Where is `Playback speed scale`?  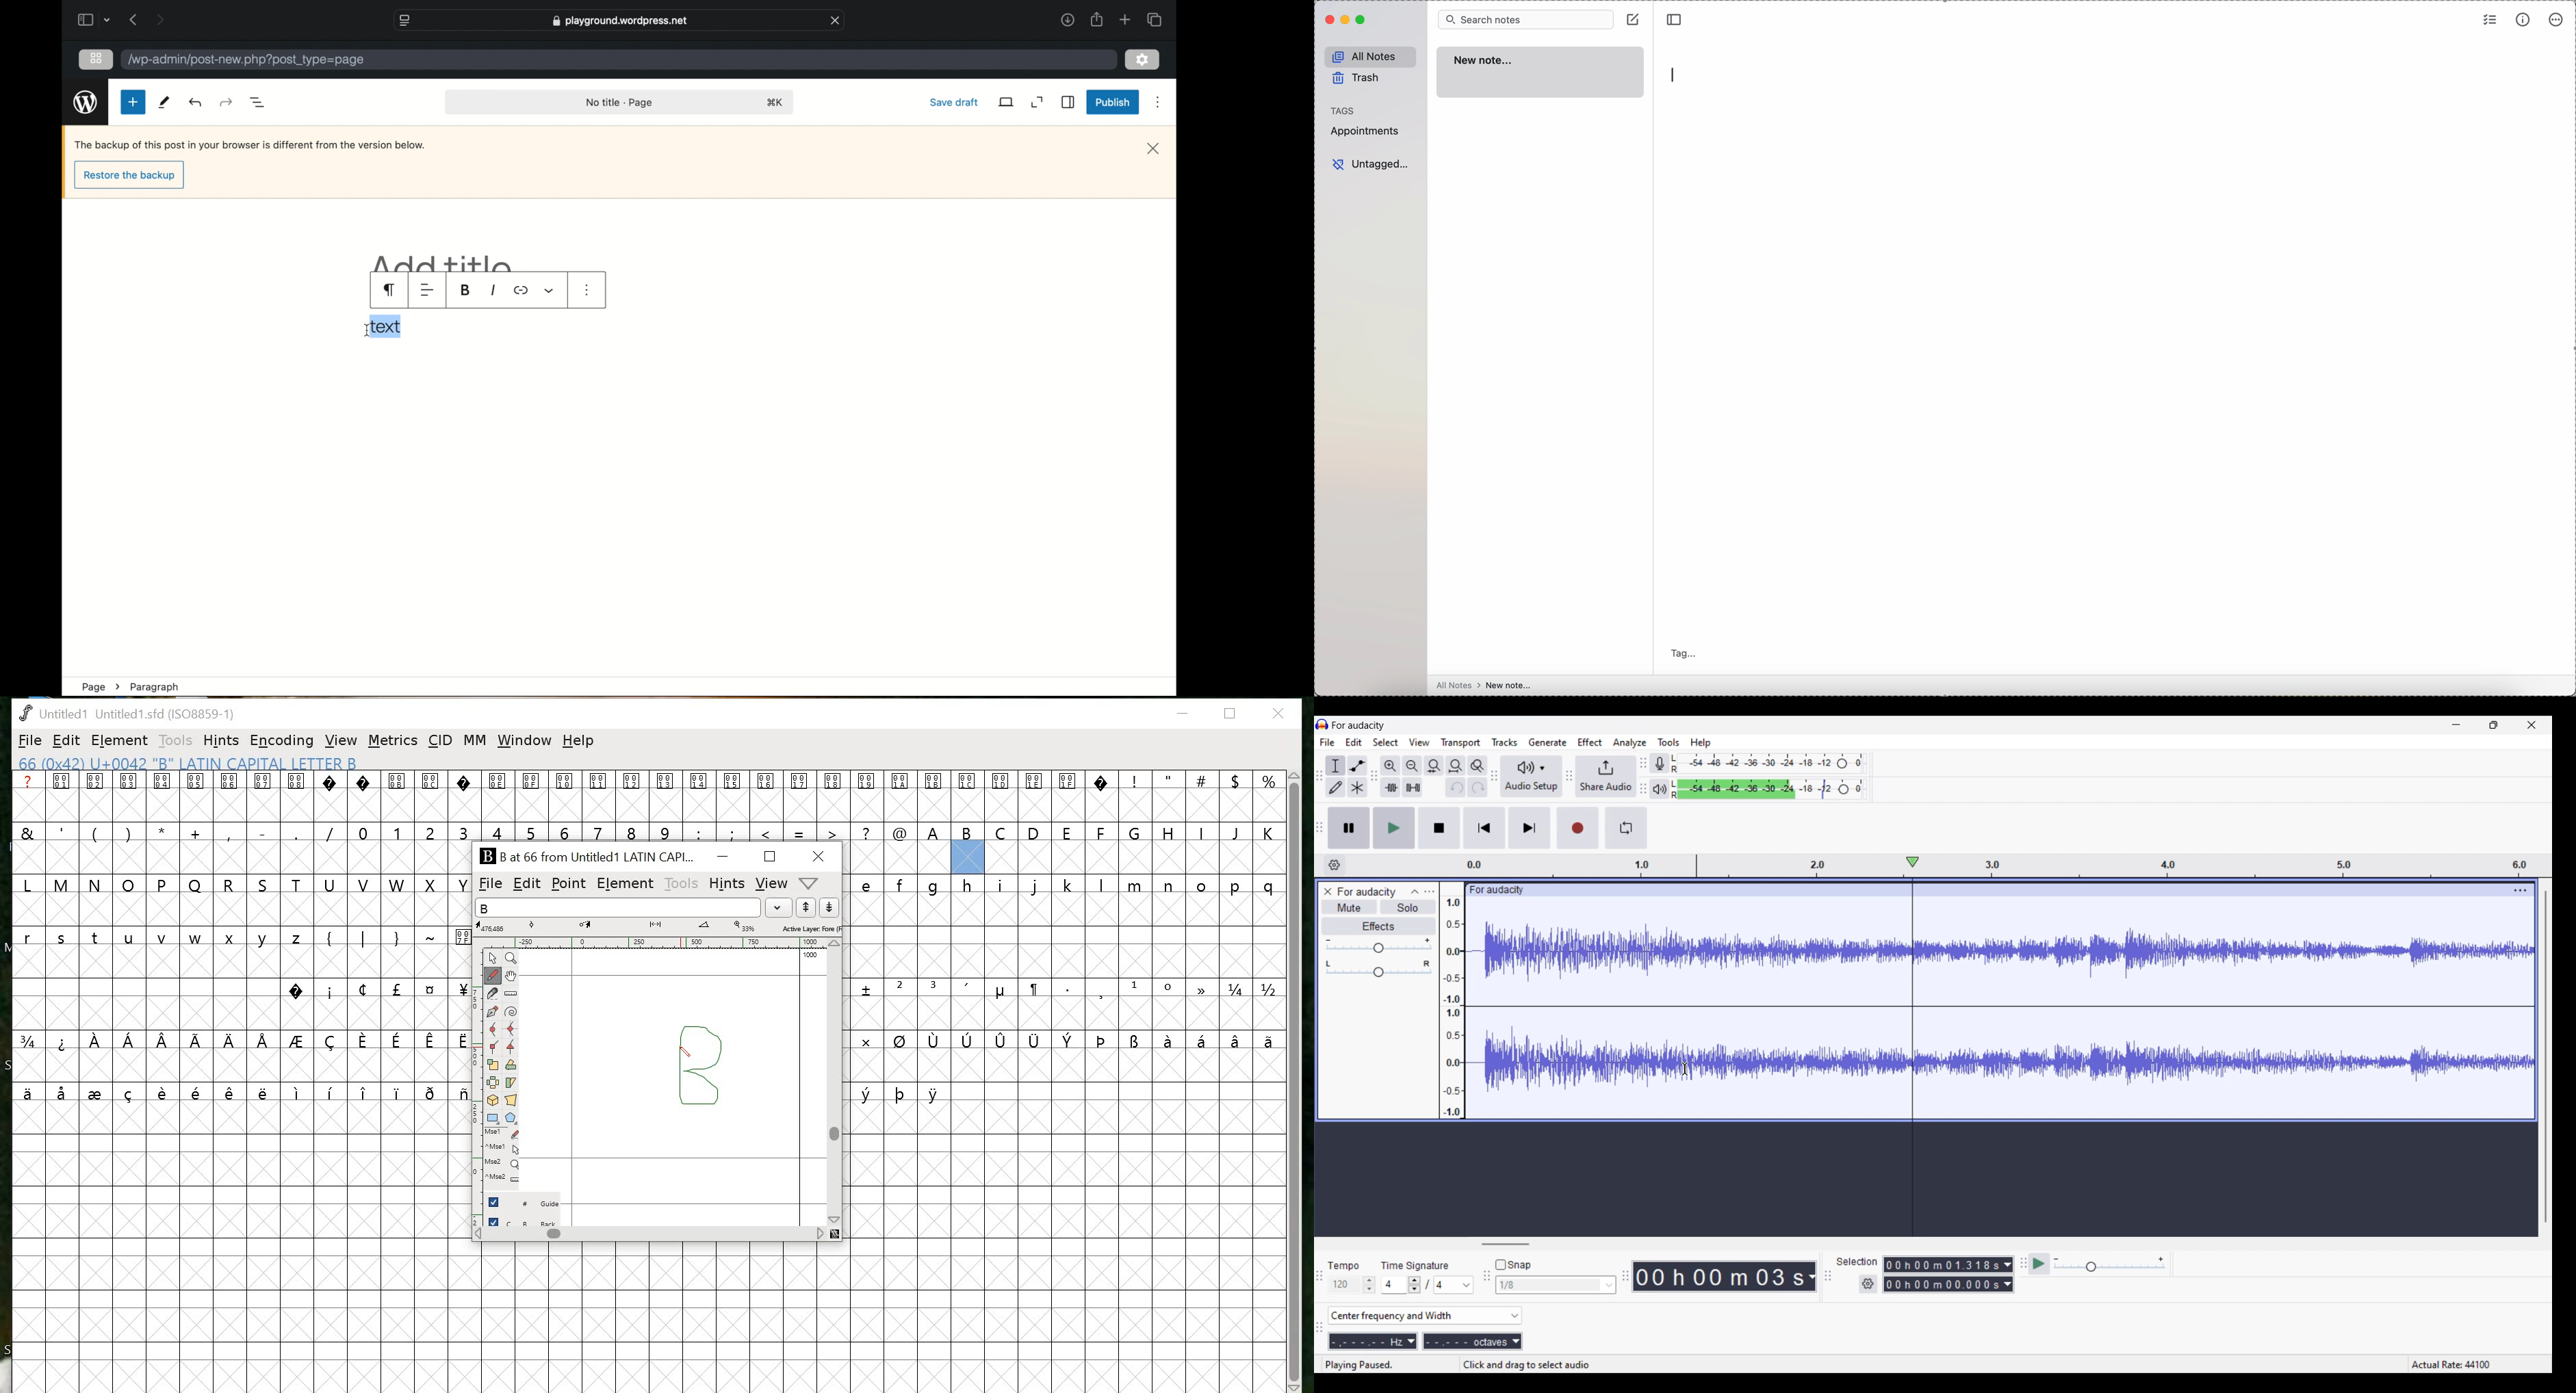
Playback speed scale is located at coordinates (2109, 1265).